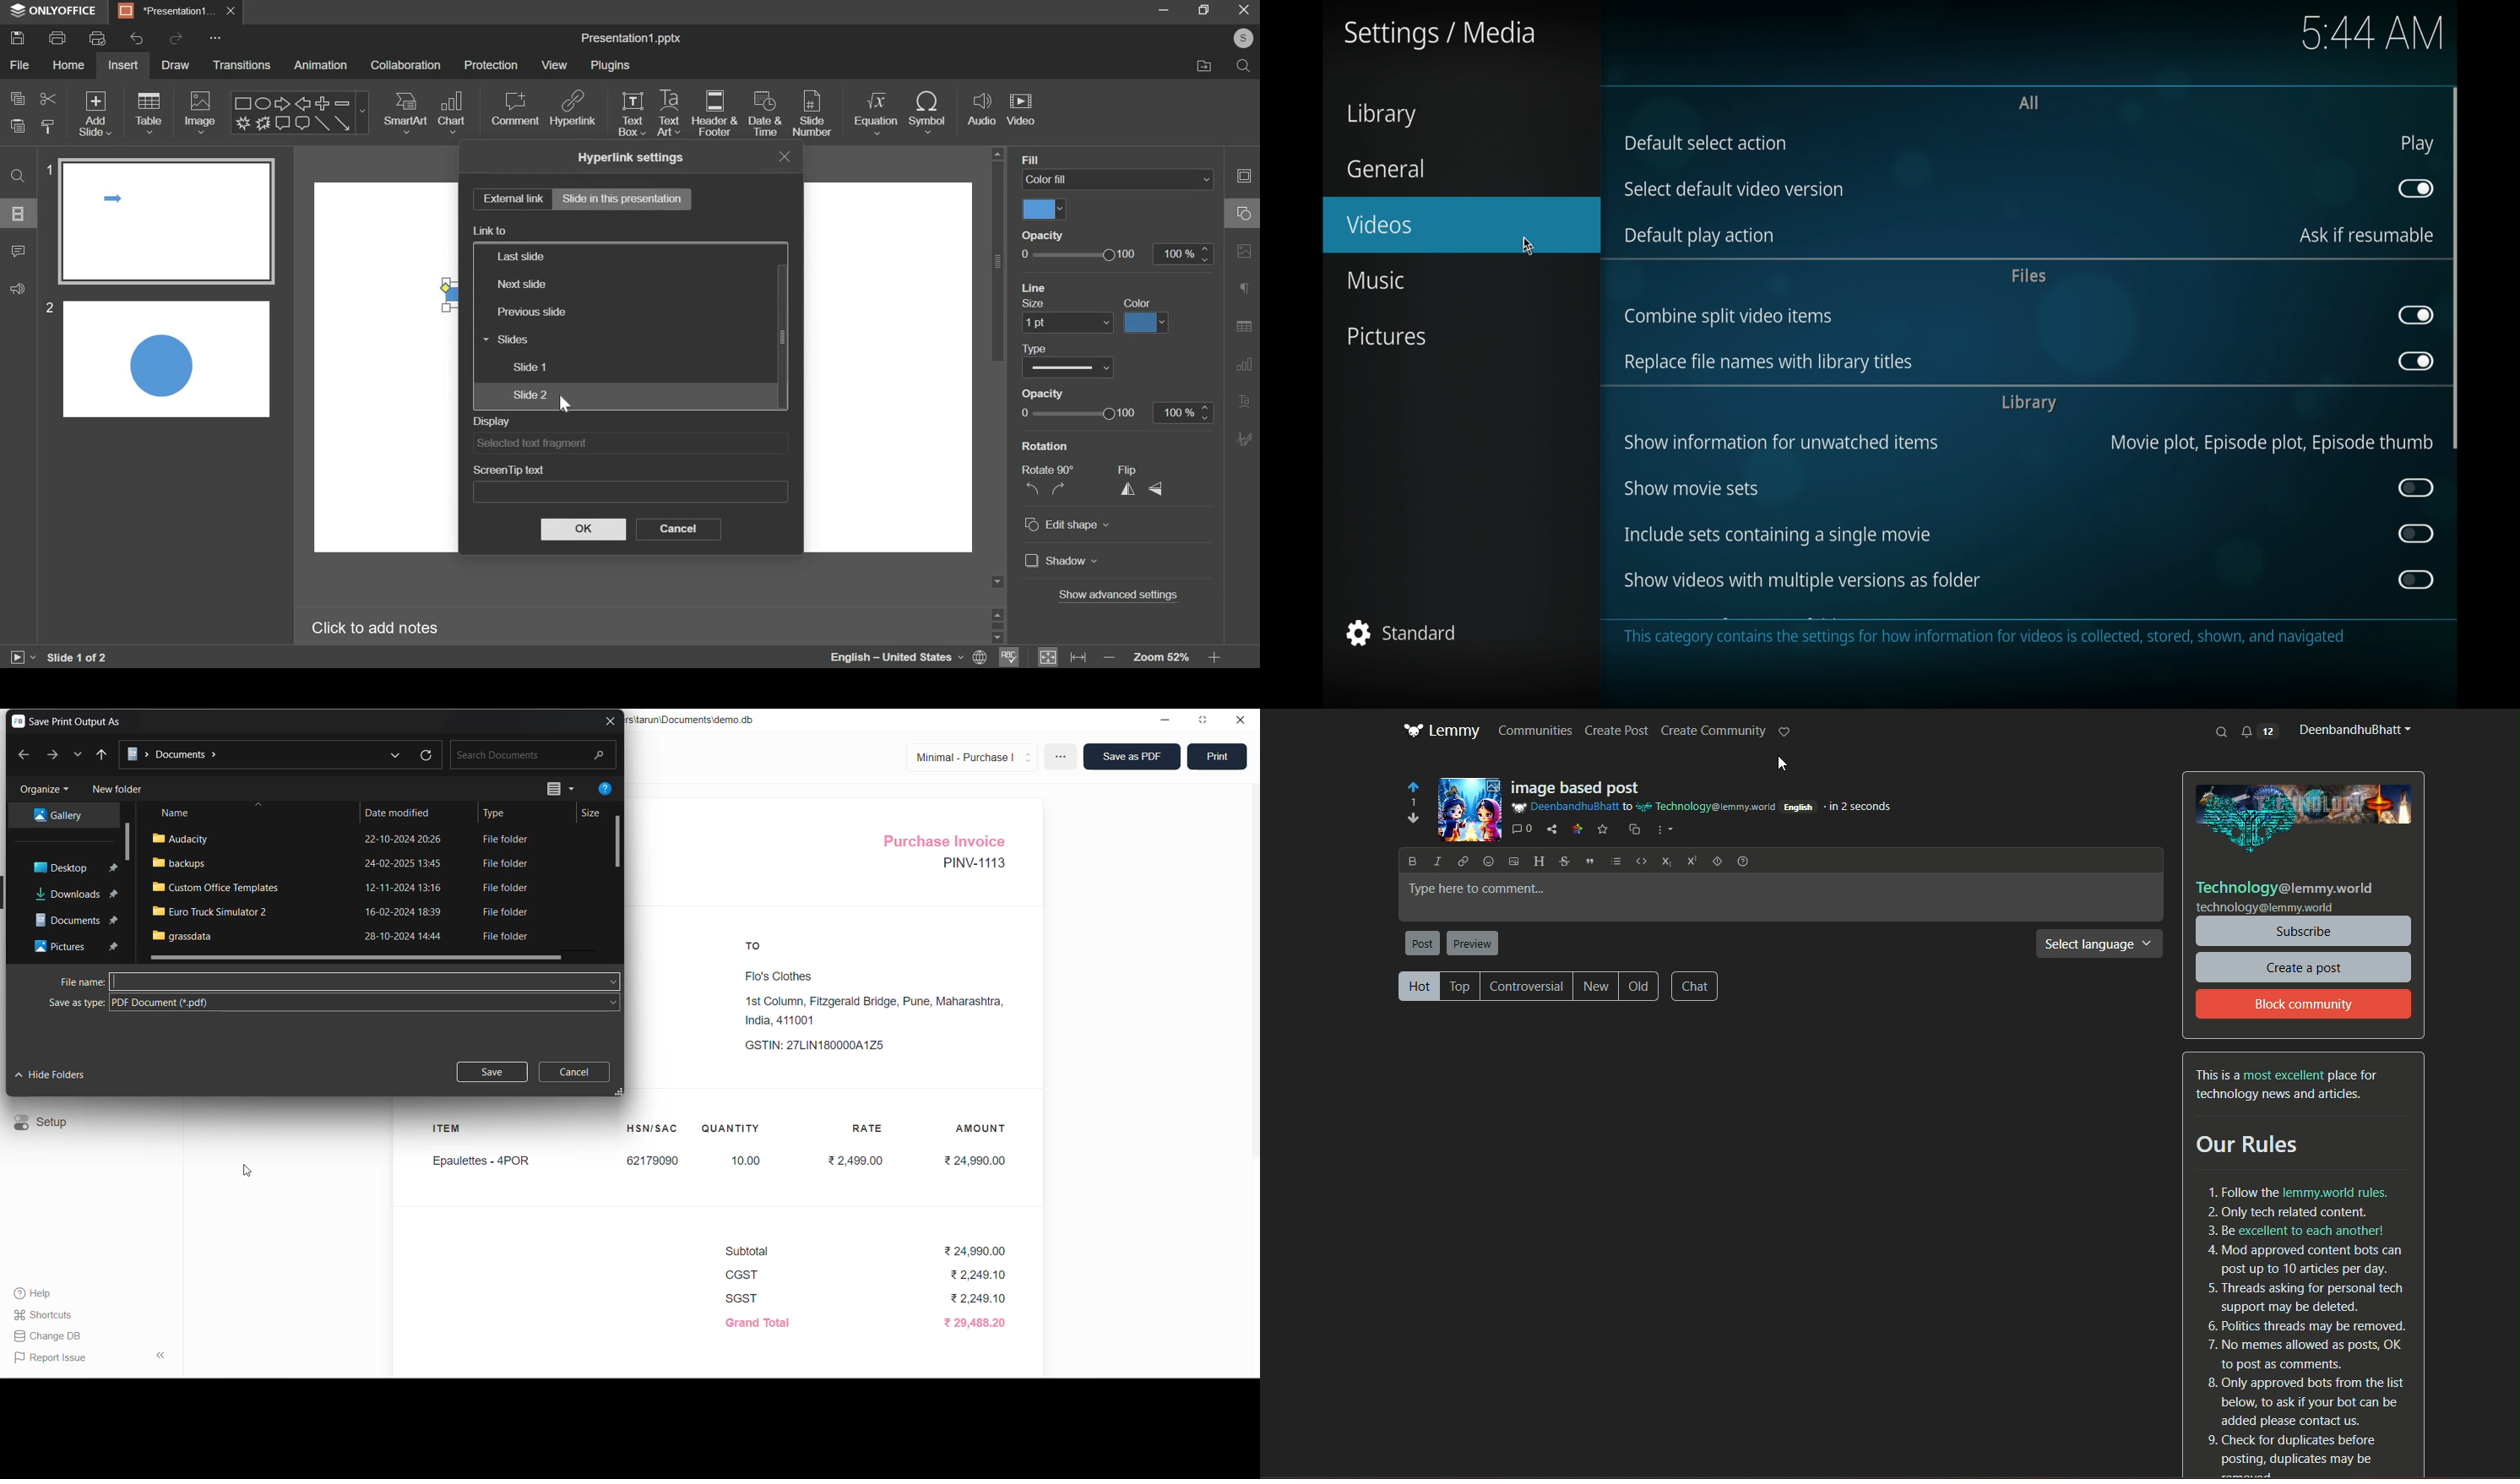 This screenshot has width=2520, height=1484. Describe the element at coordinates (360, 957) in the screenshot. I see `horizontal scroll bar` at that location.